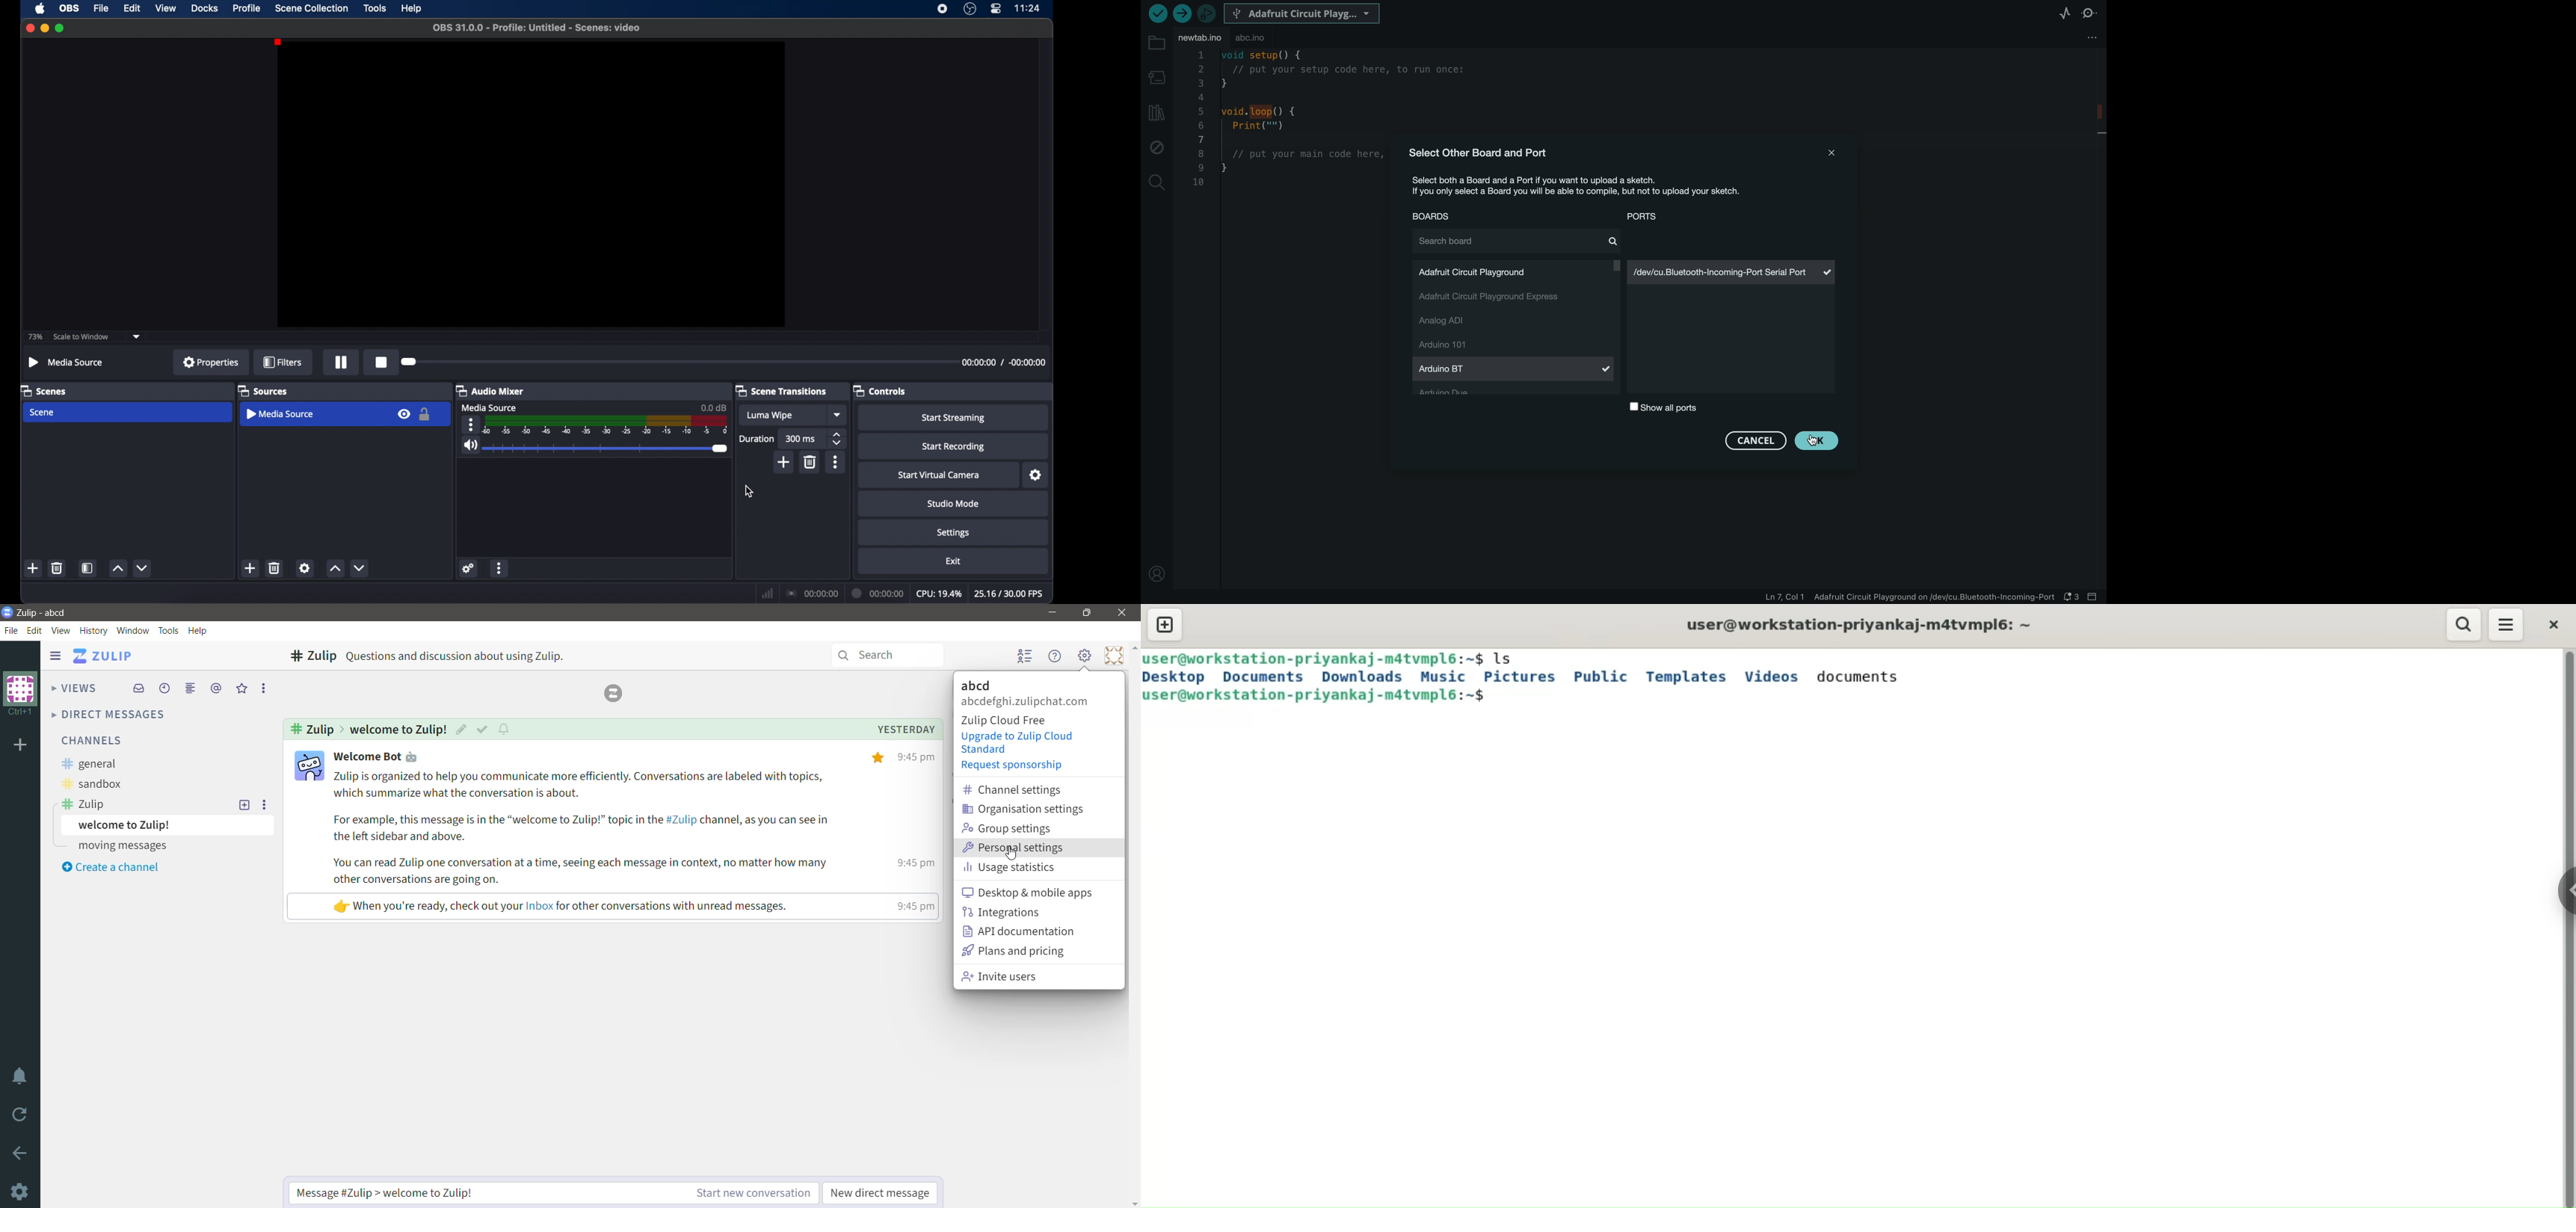  I want to click on Combined feed, so click(191, 688).